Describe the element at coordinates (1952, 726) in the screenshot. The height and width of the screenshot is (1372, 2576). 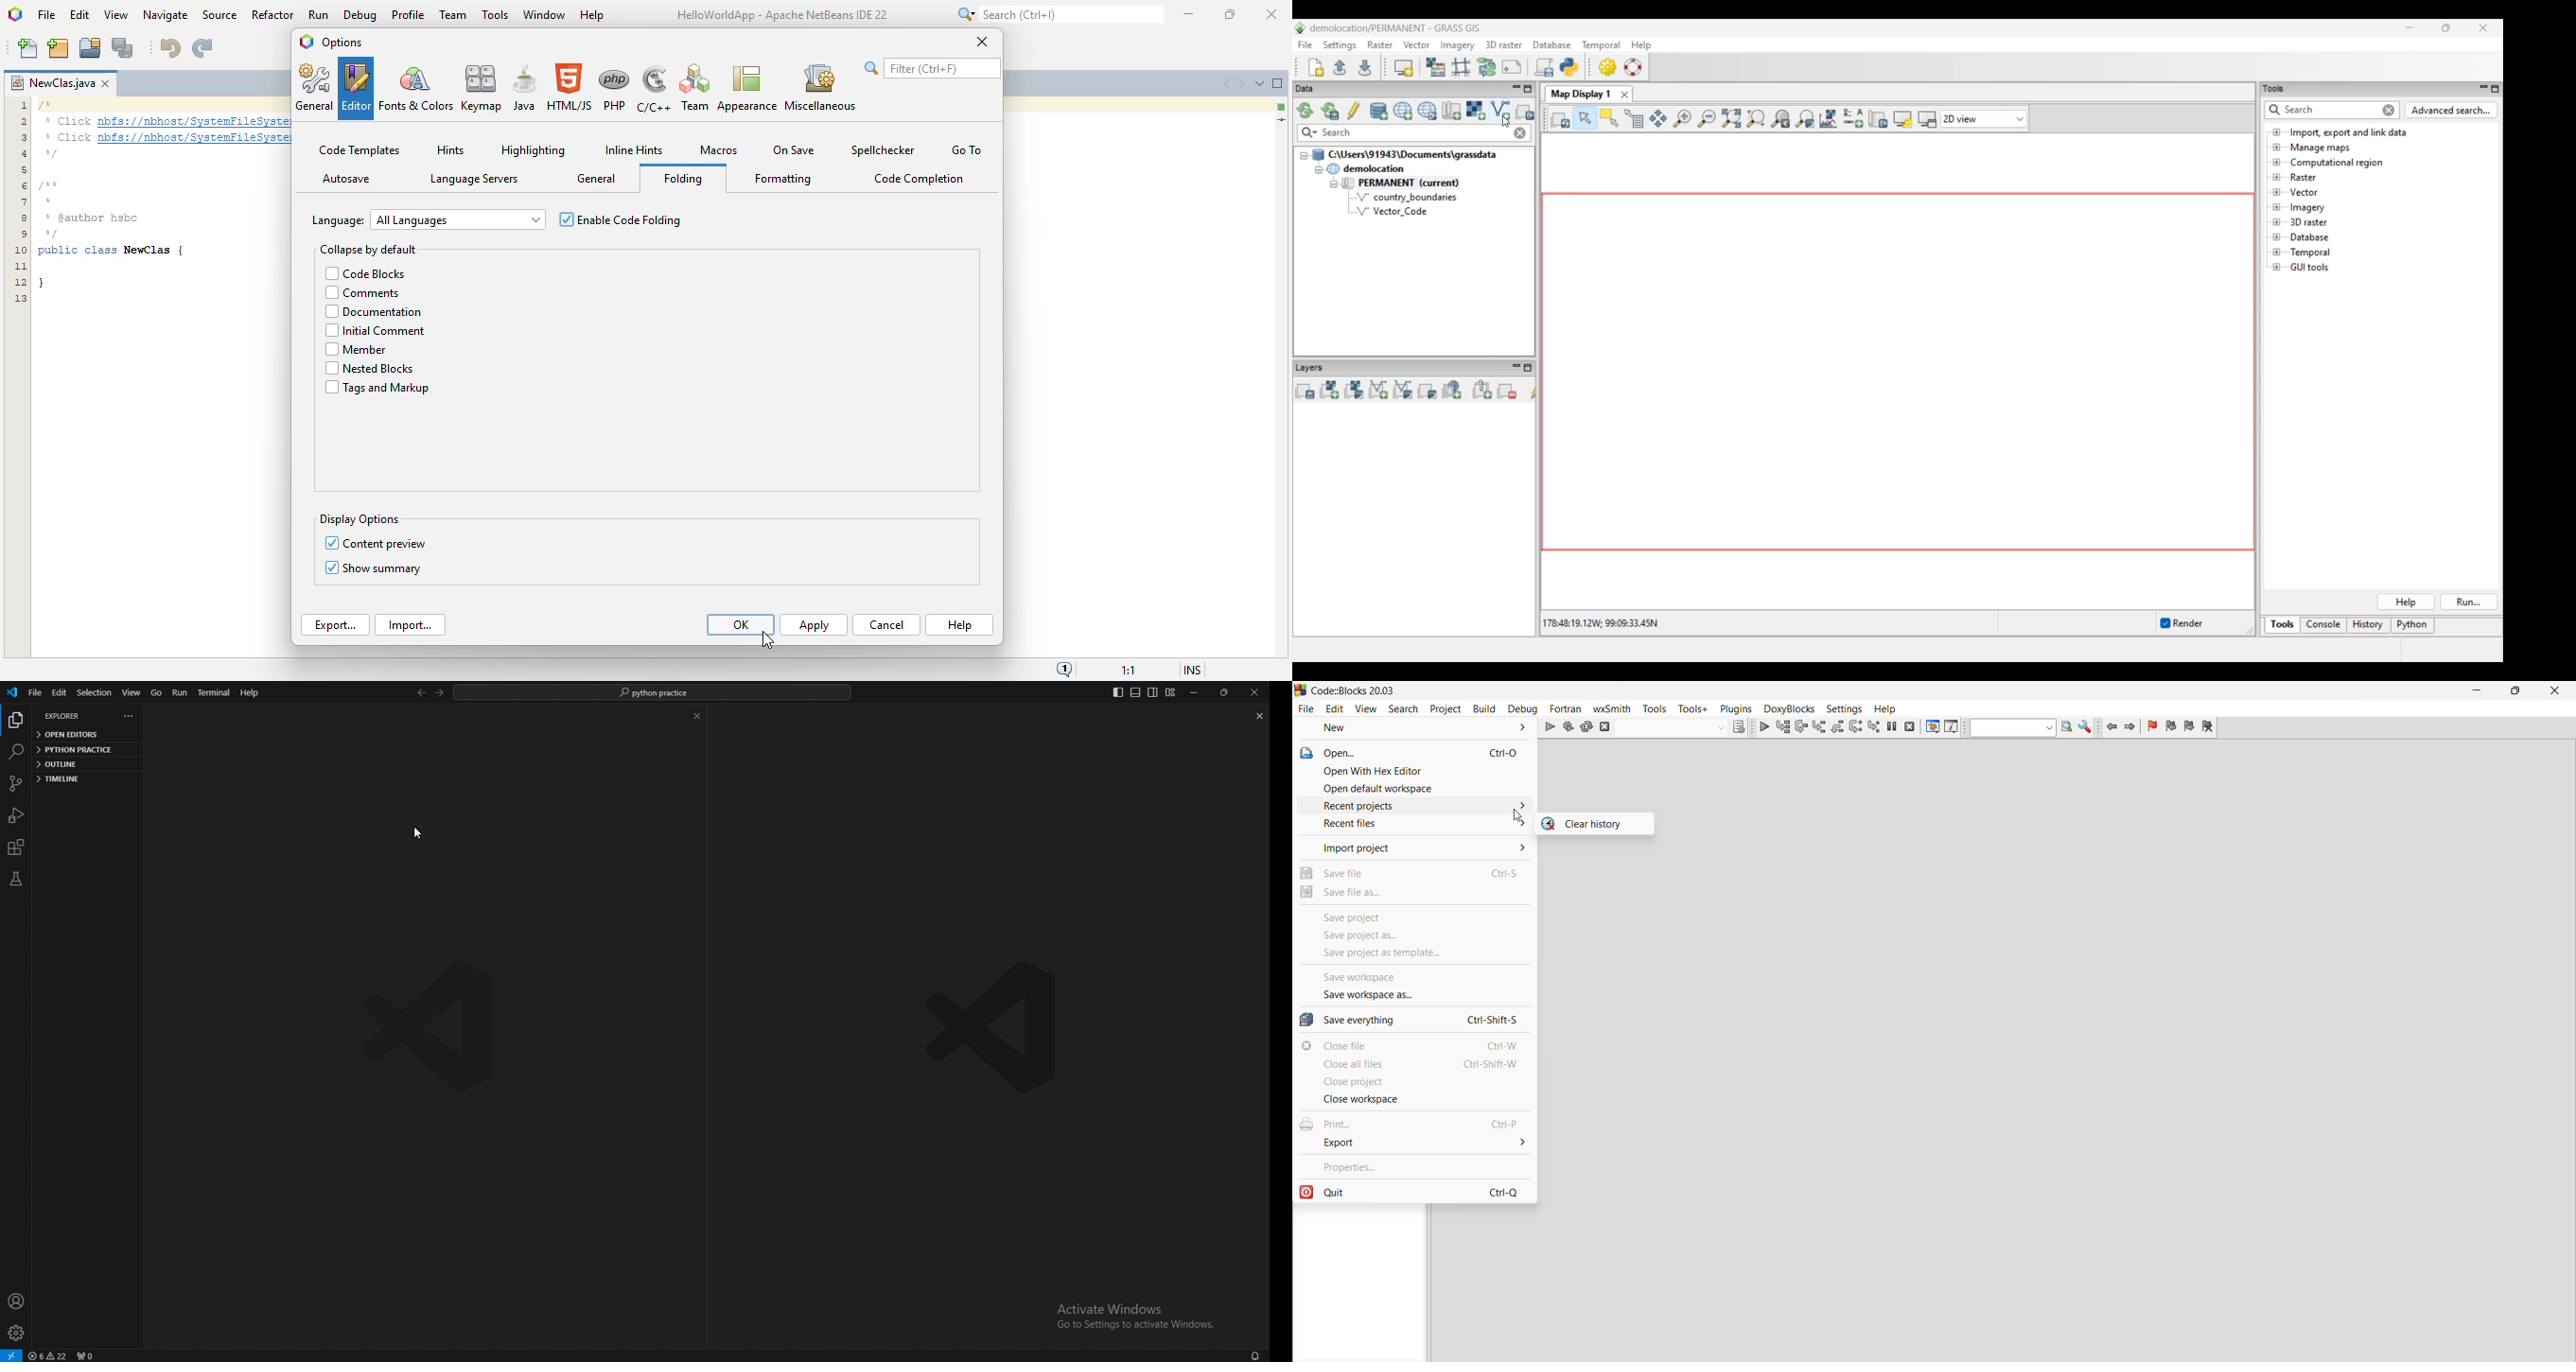
I see `various info` at that location.